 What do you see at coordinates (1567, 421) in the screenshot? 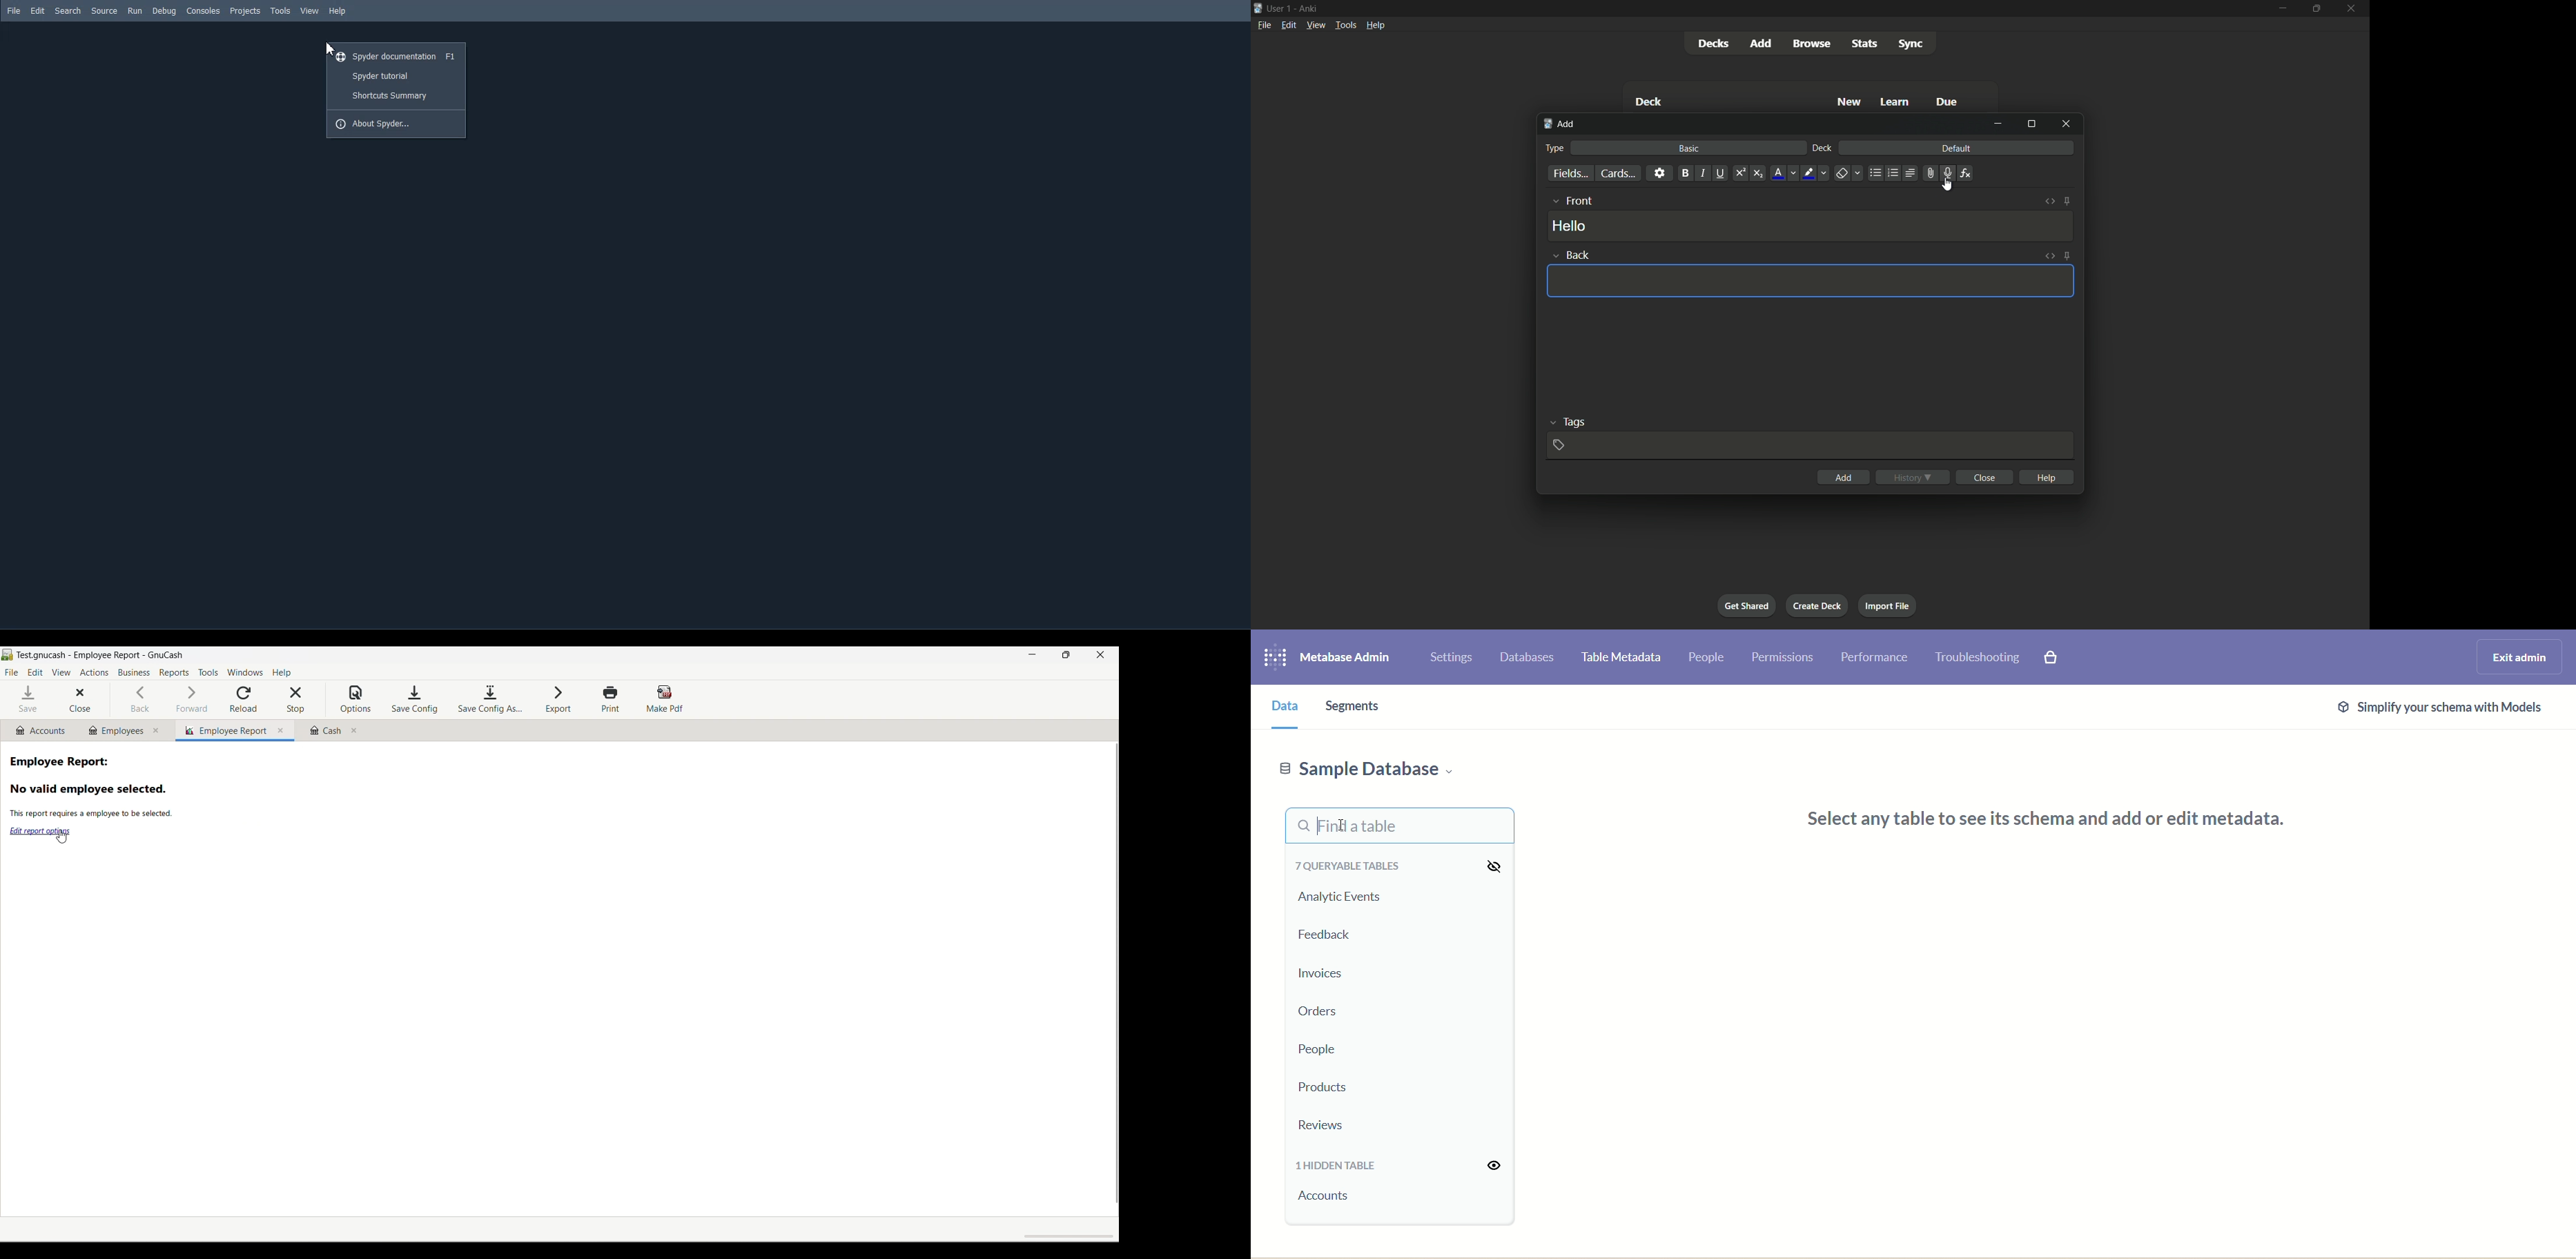
I see `tags` at bounding box center [1567, 421].